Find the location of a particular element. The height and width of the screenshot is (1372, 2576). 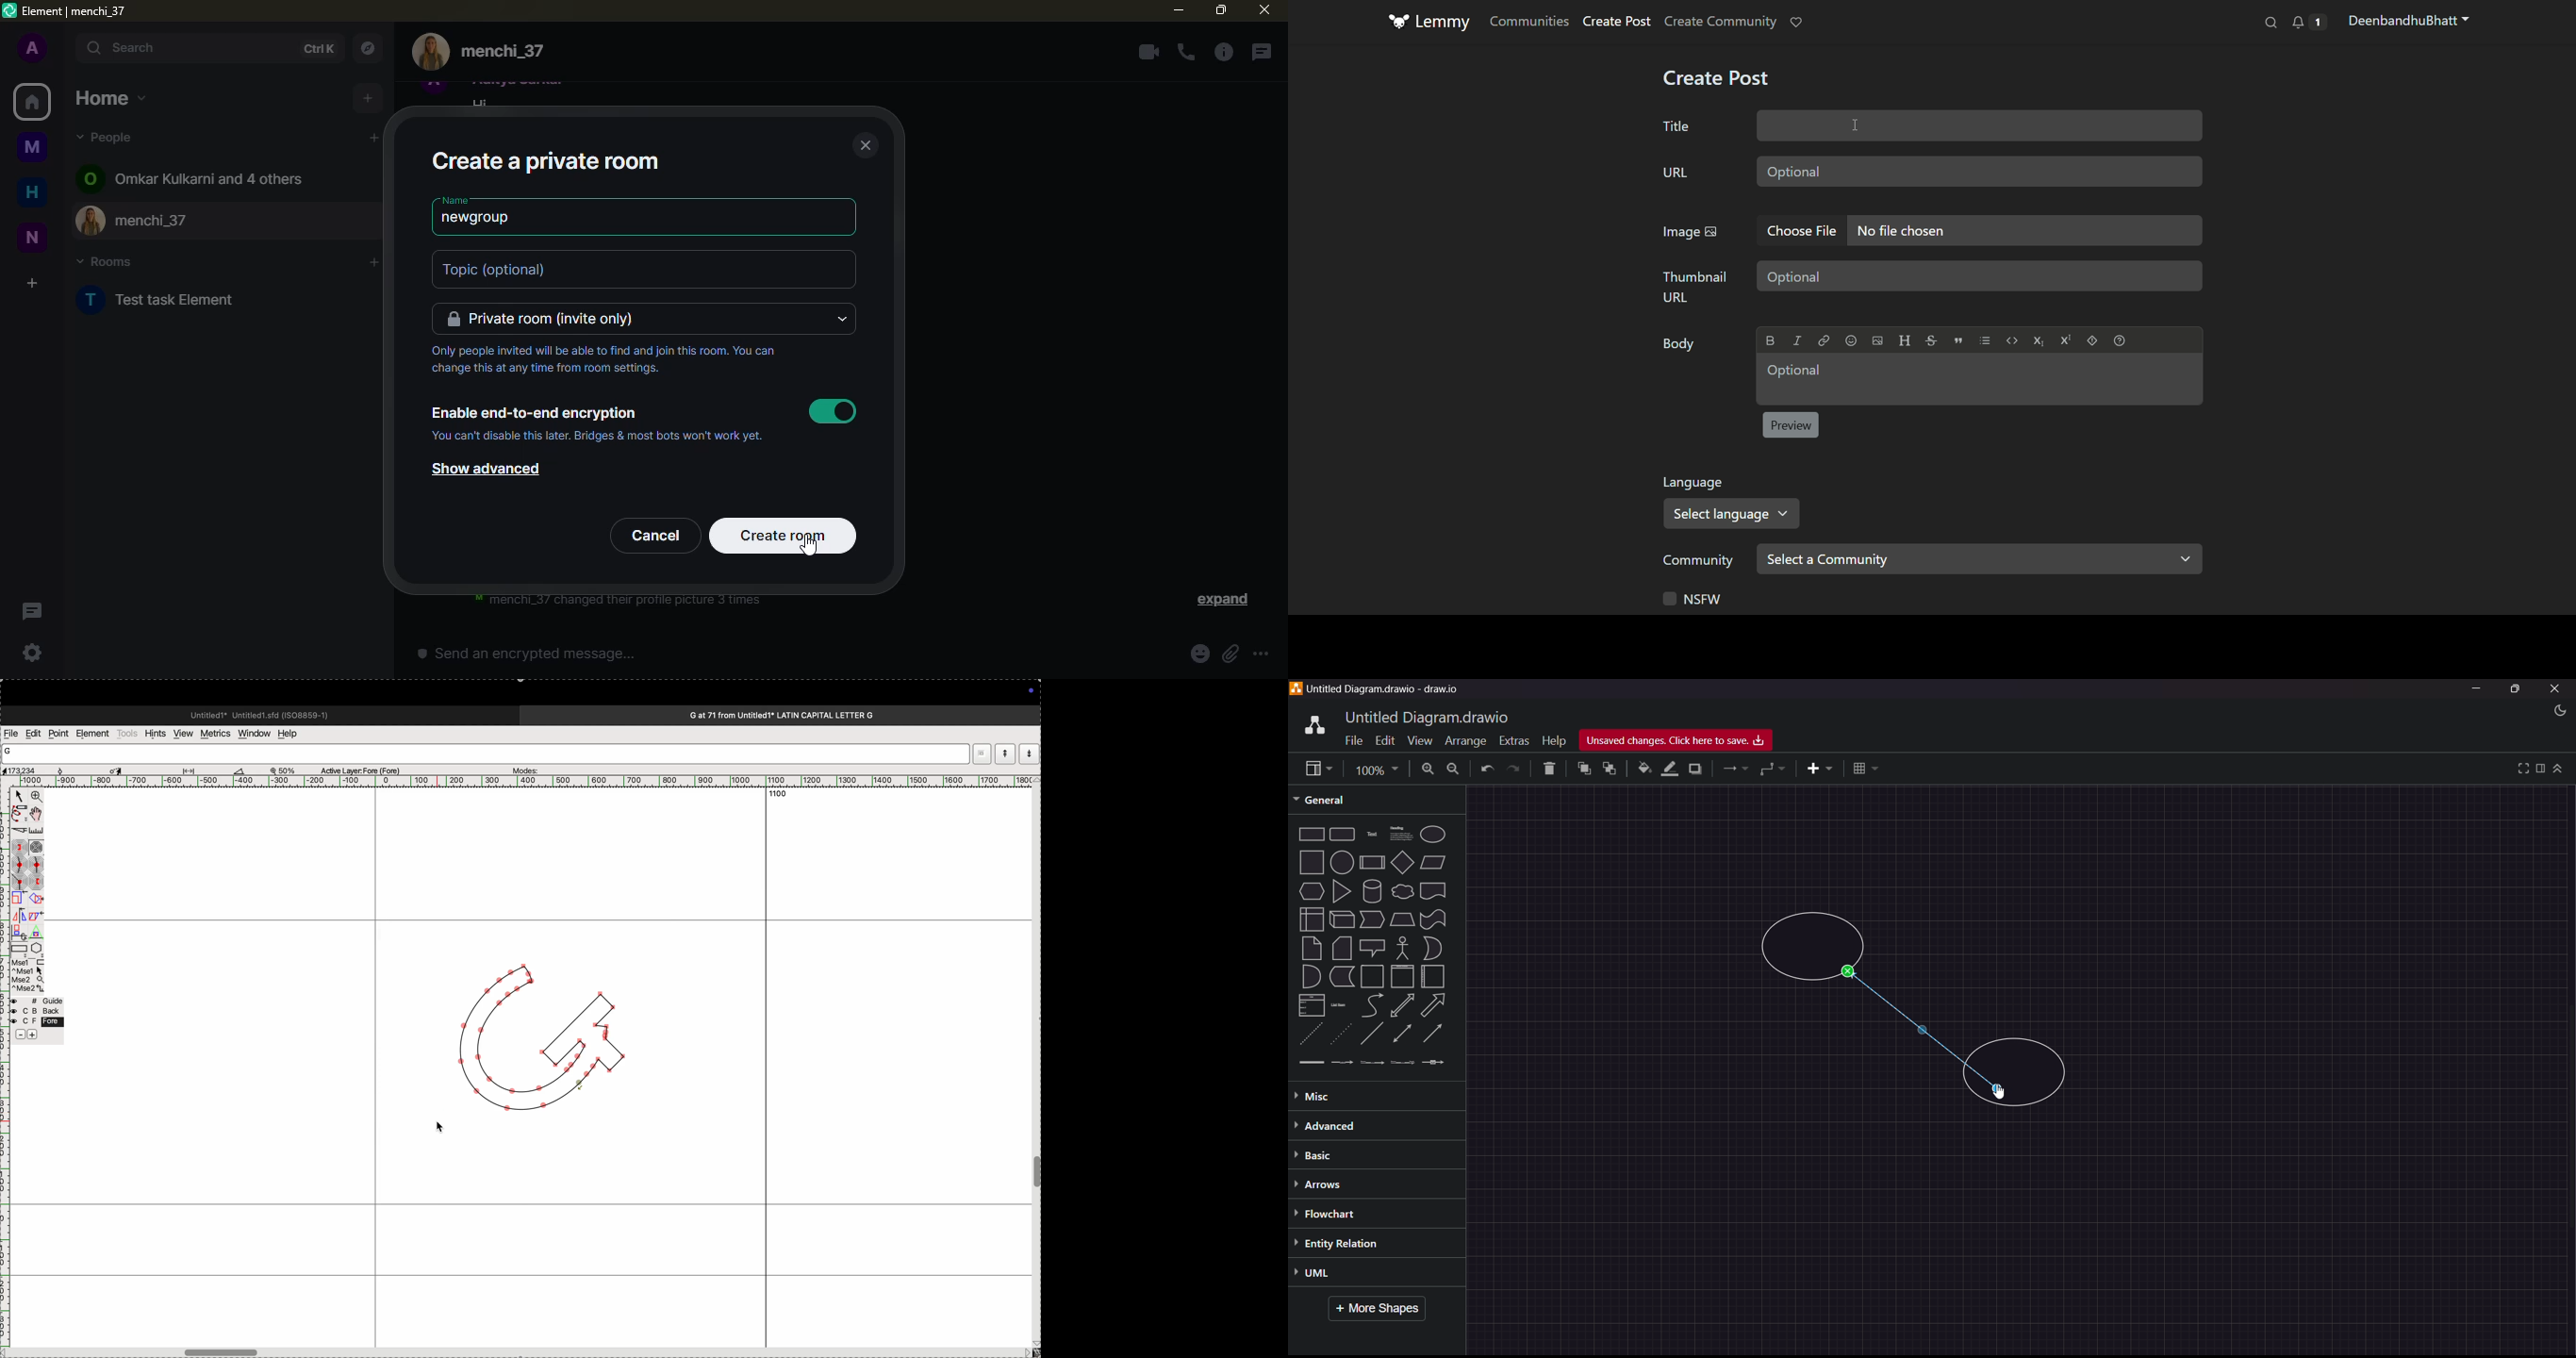

tools is located at coordinates (129, 735).